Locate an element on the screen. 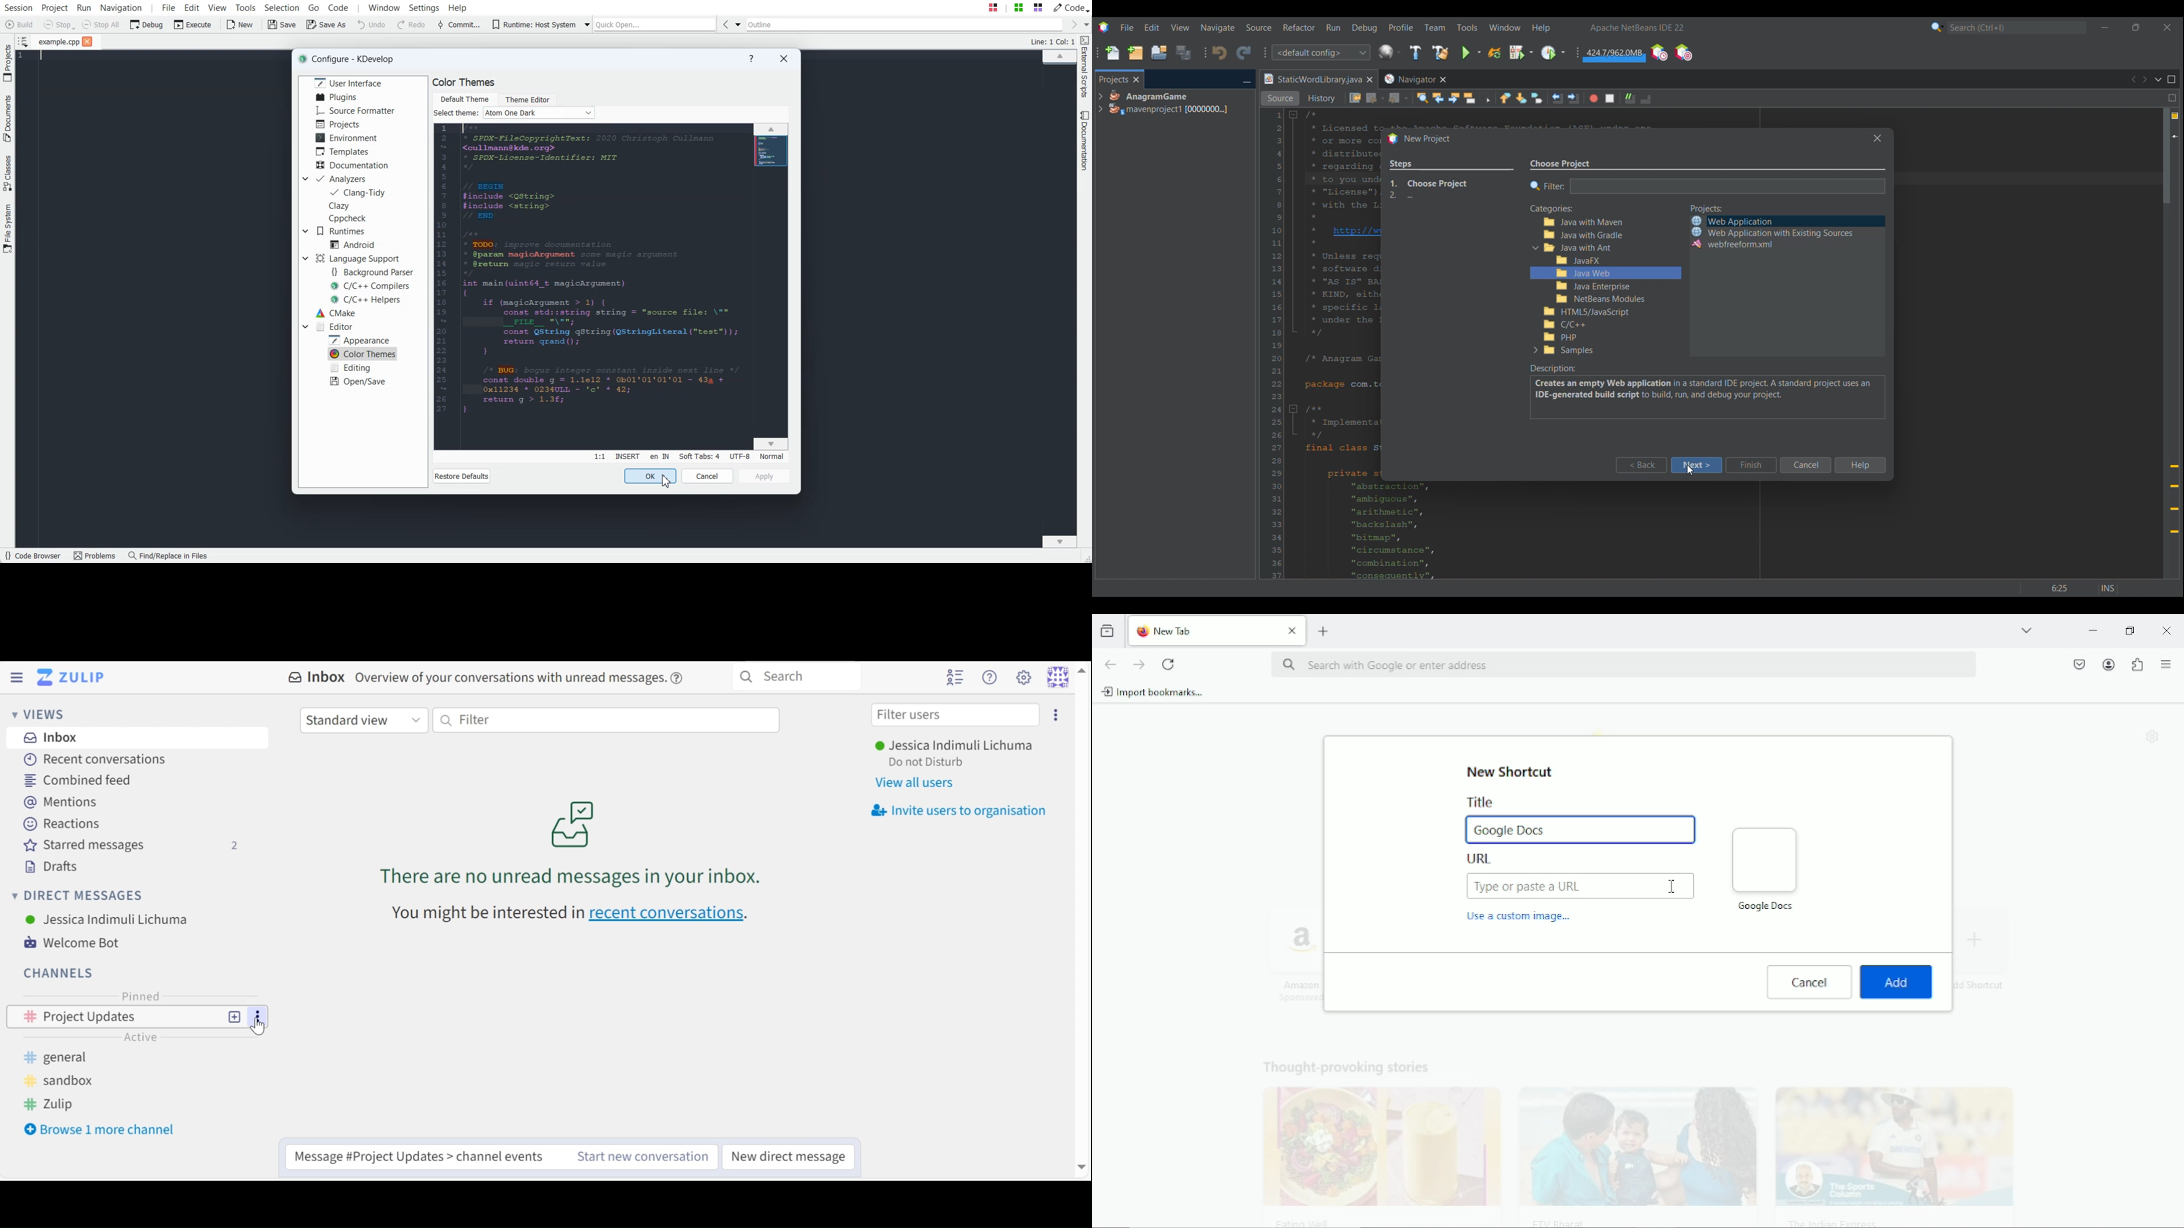 The width and height of the screenshot is (2184, 1232). Code Browser is located at coordinates (34, 556).